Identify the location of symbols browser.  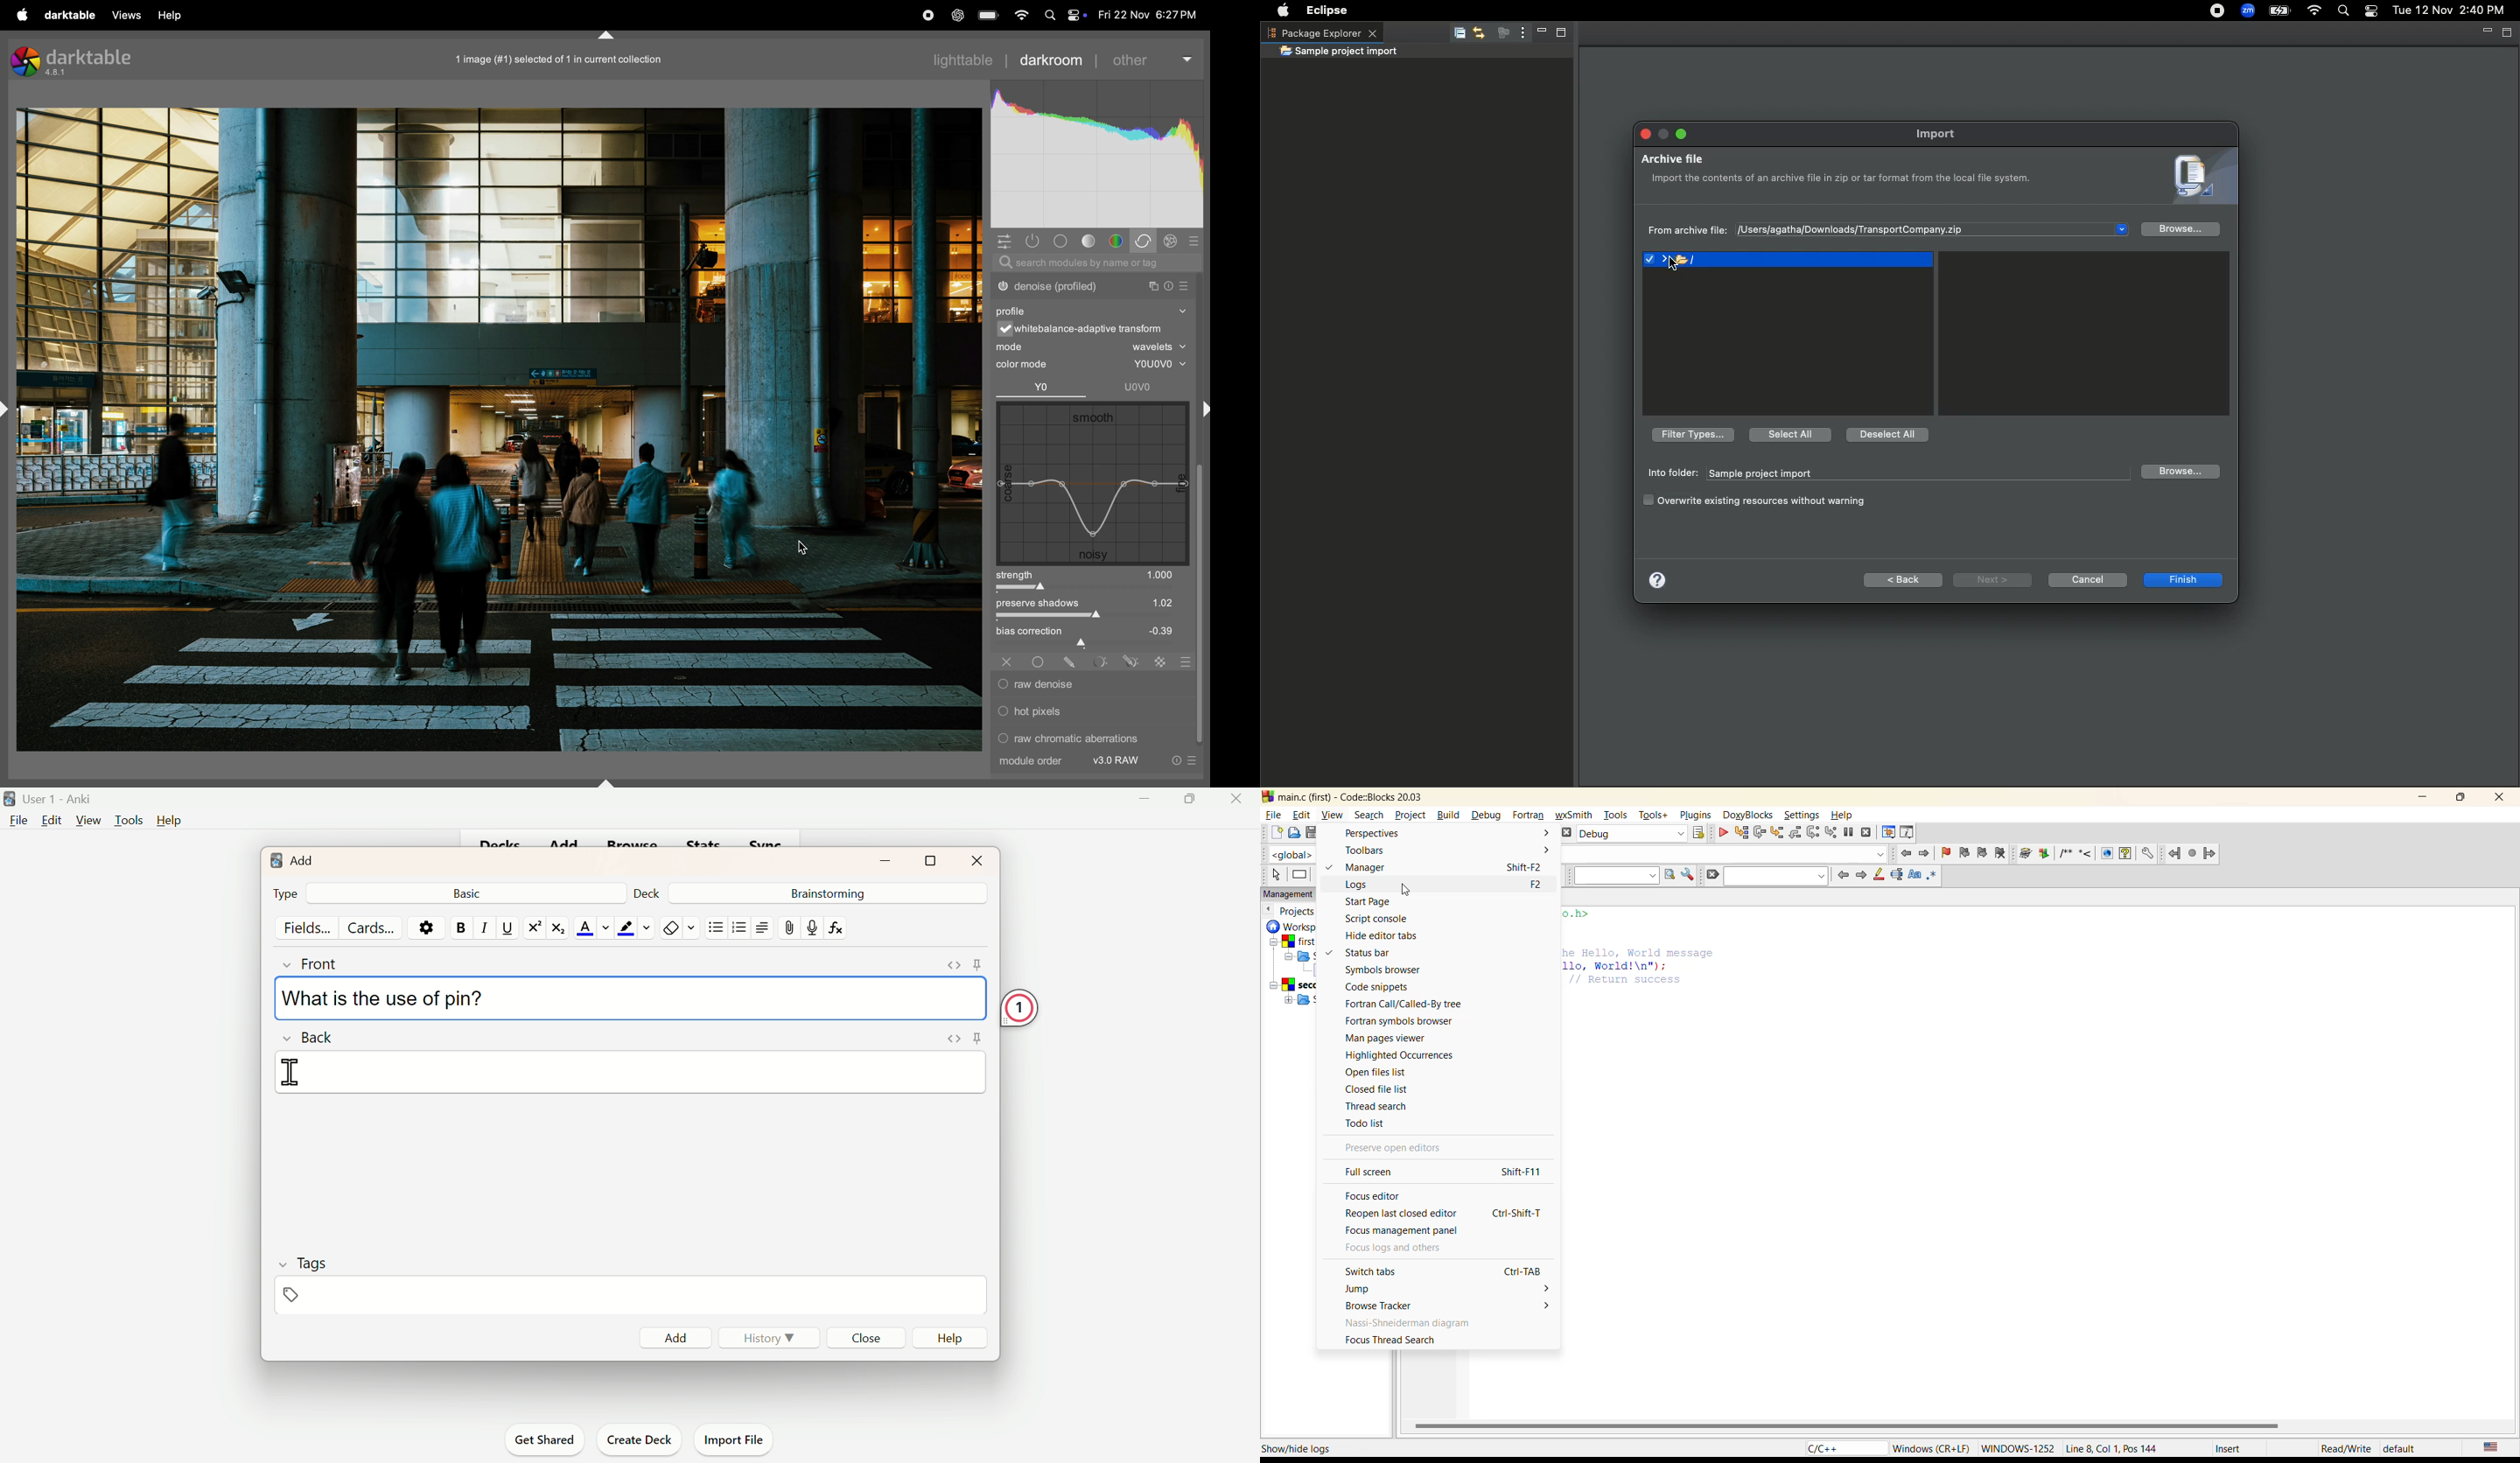
(1406, 971).